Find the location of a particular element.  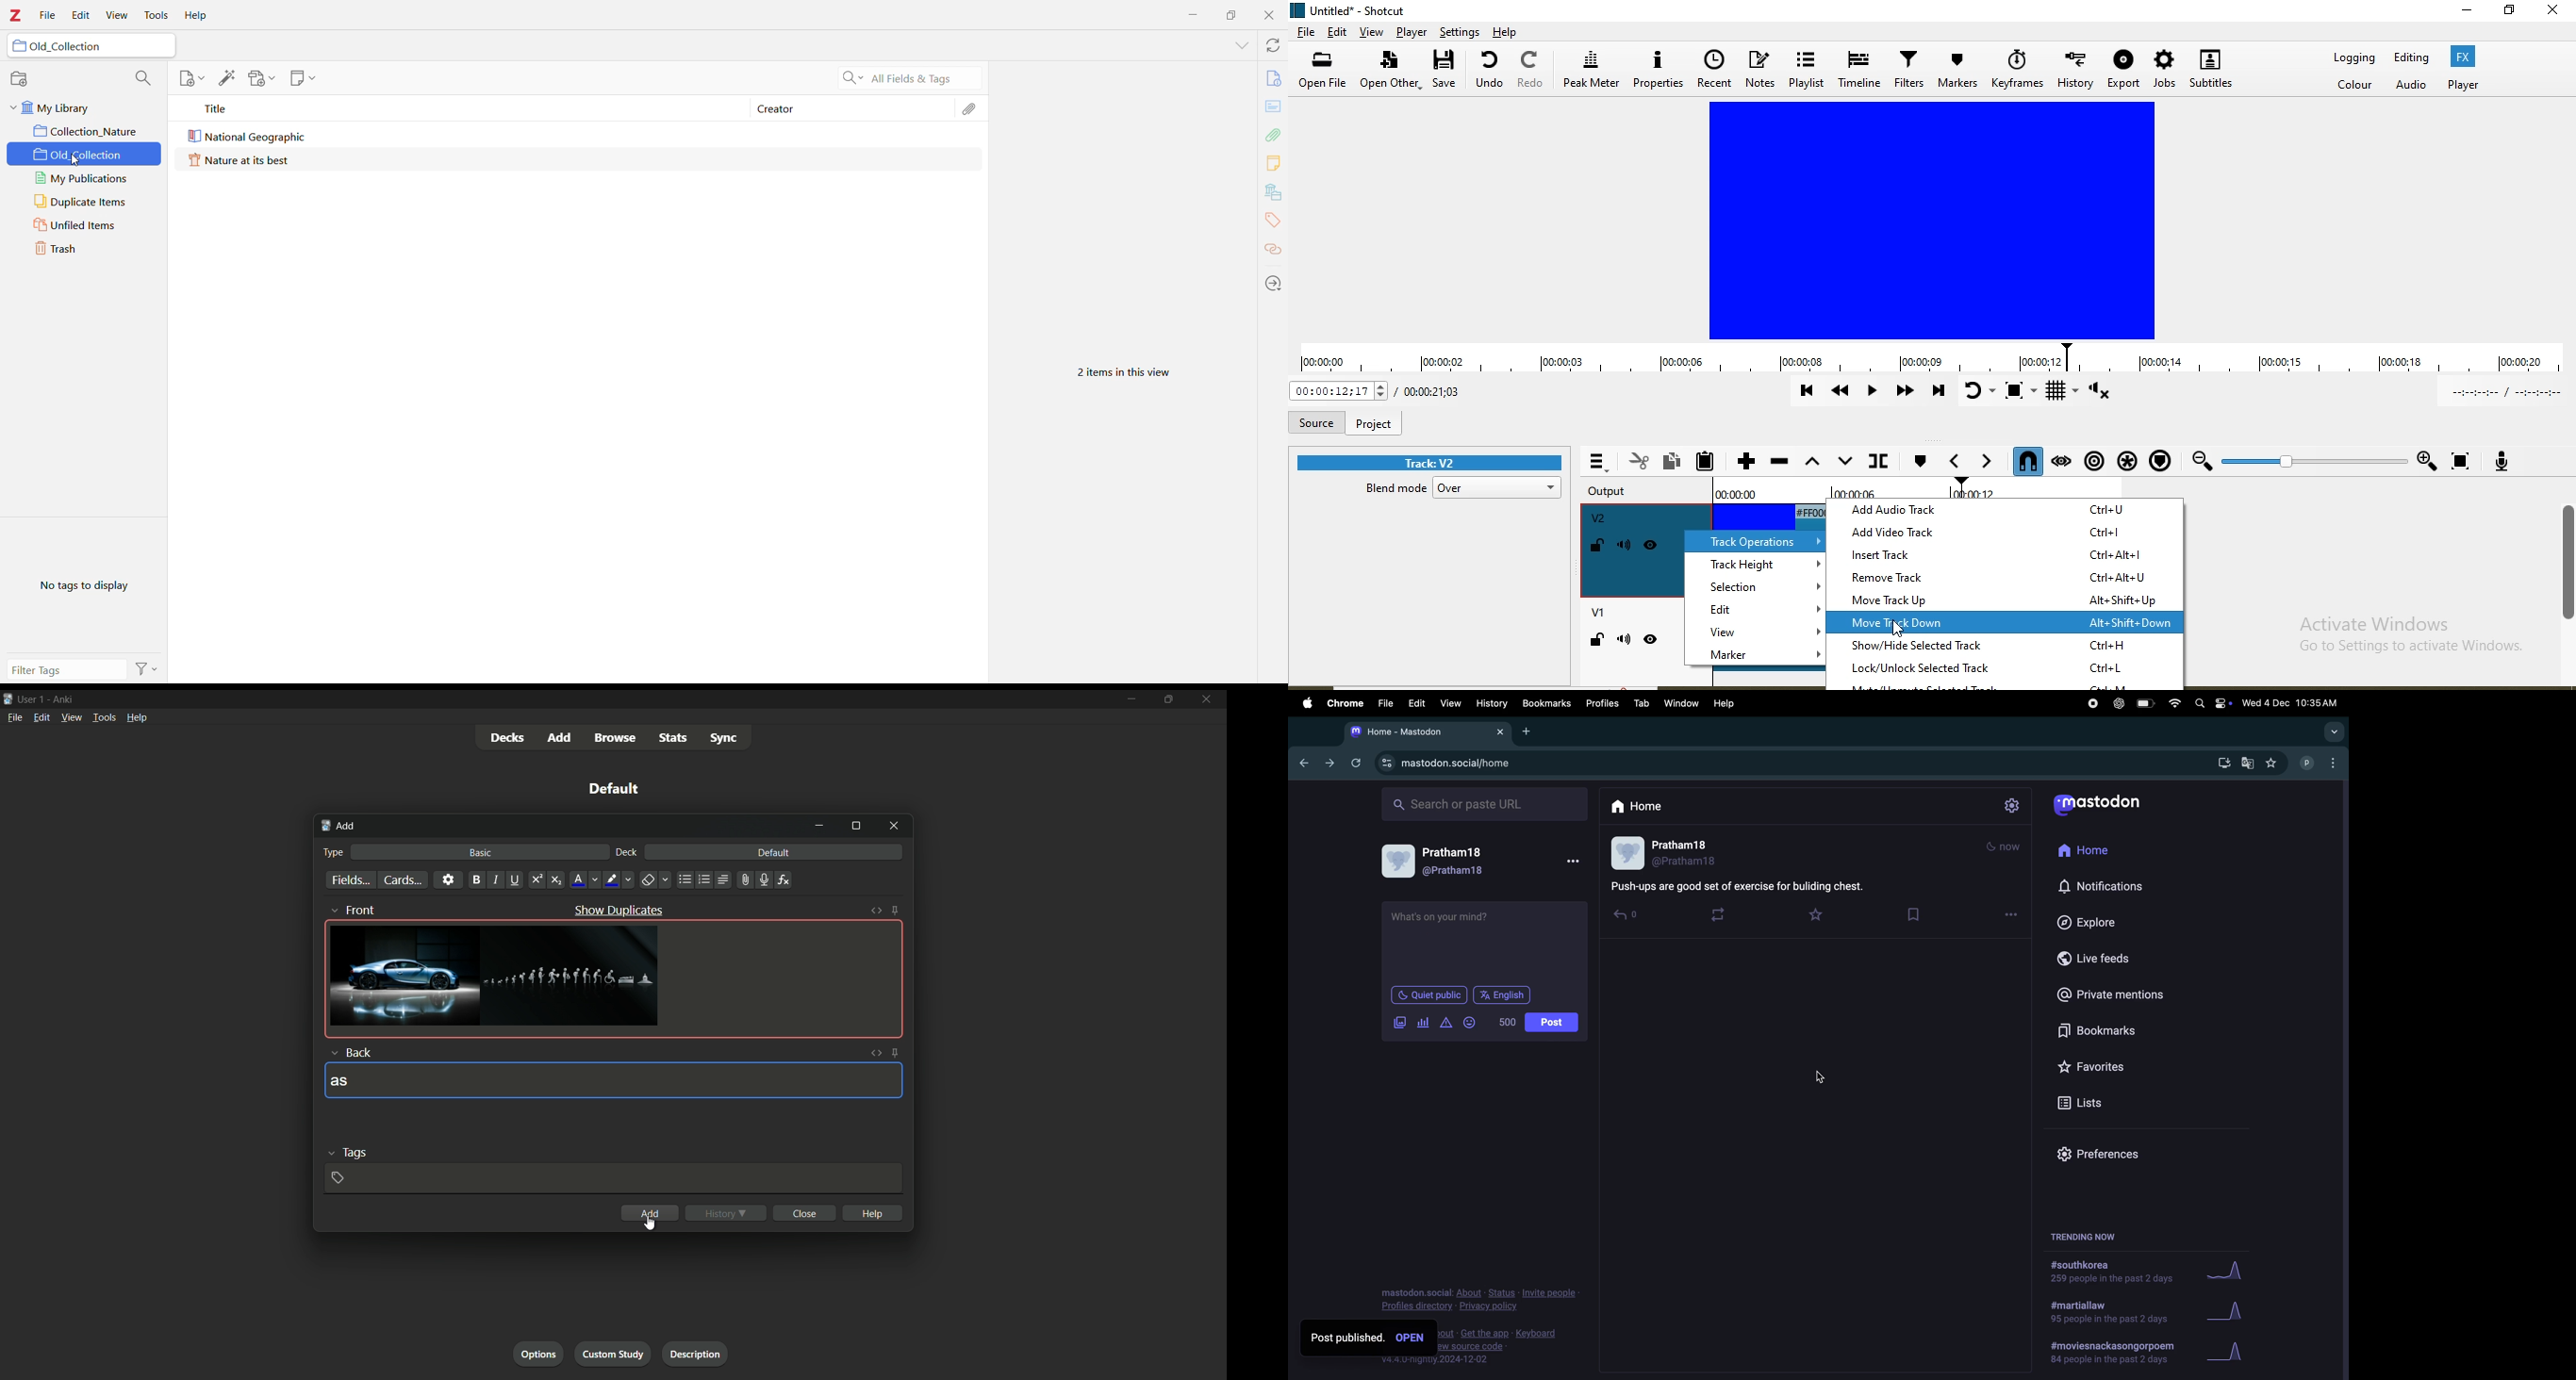

description is located at coordinates (693, 1352).